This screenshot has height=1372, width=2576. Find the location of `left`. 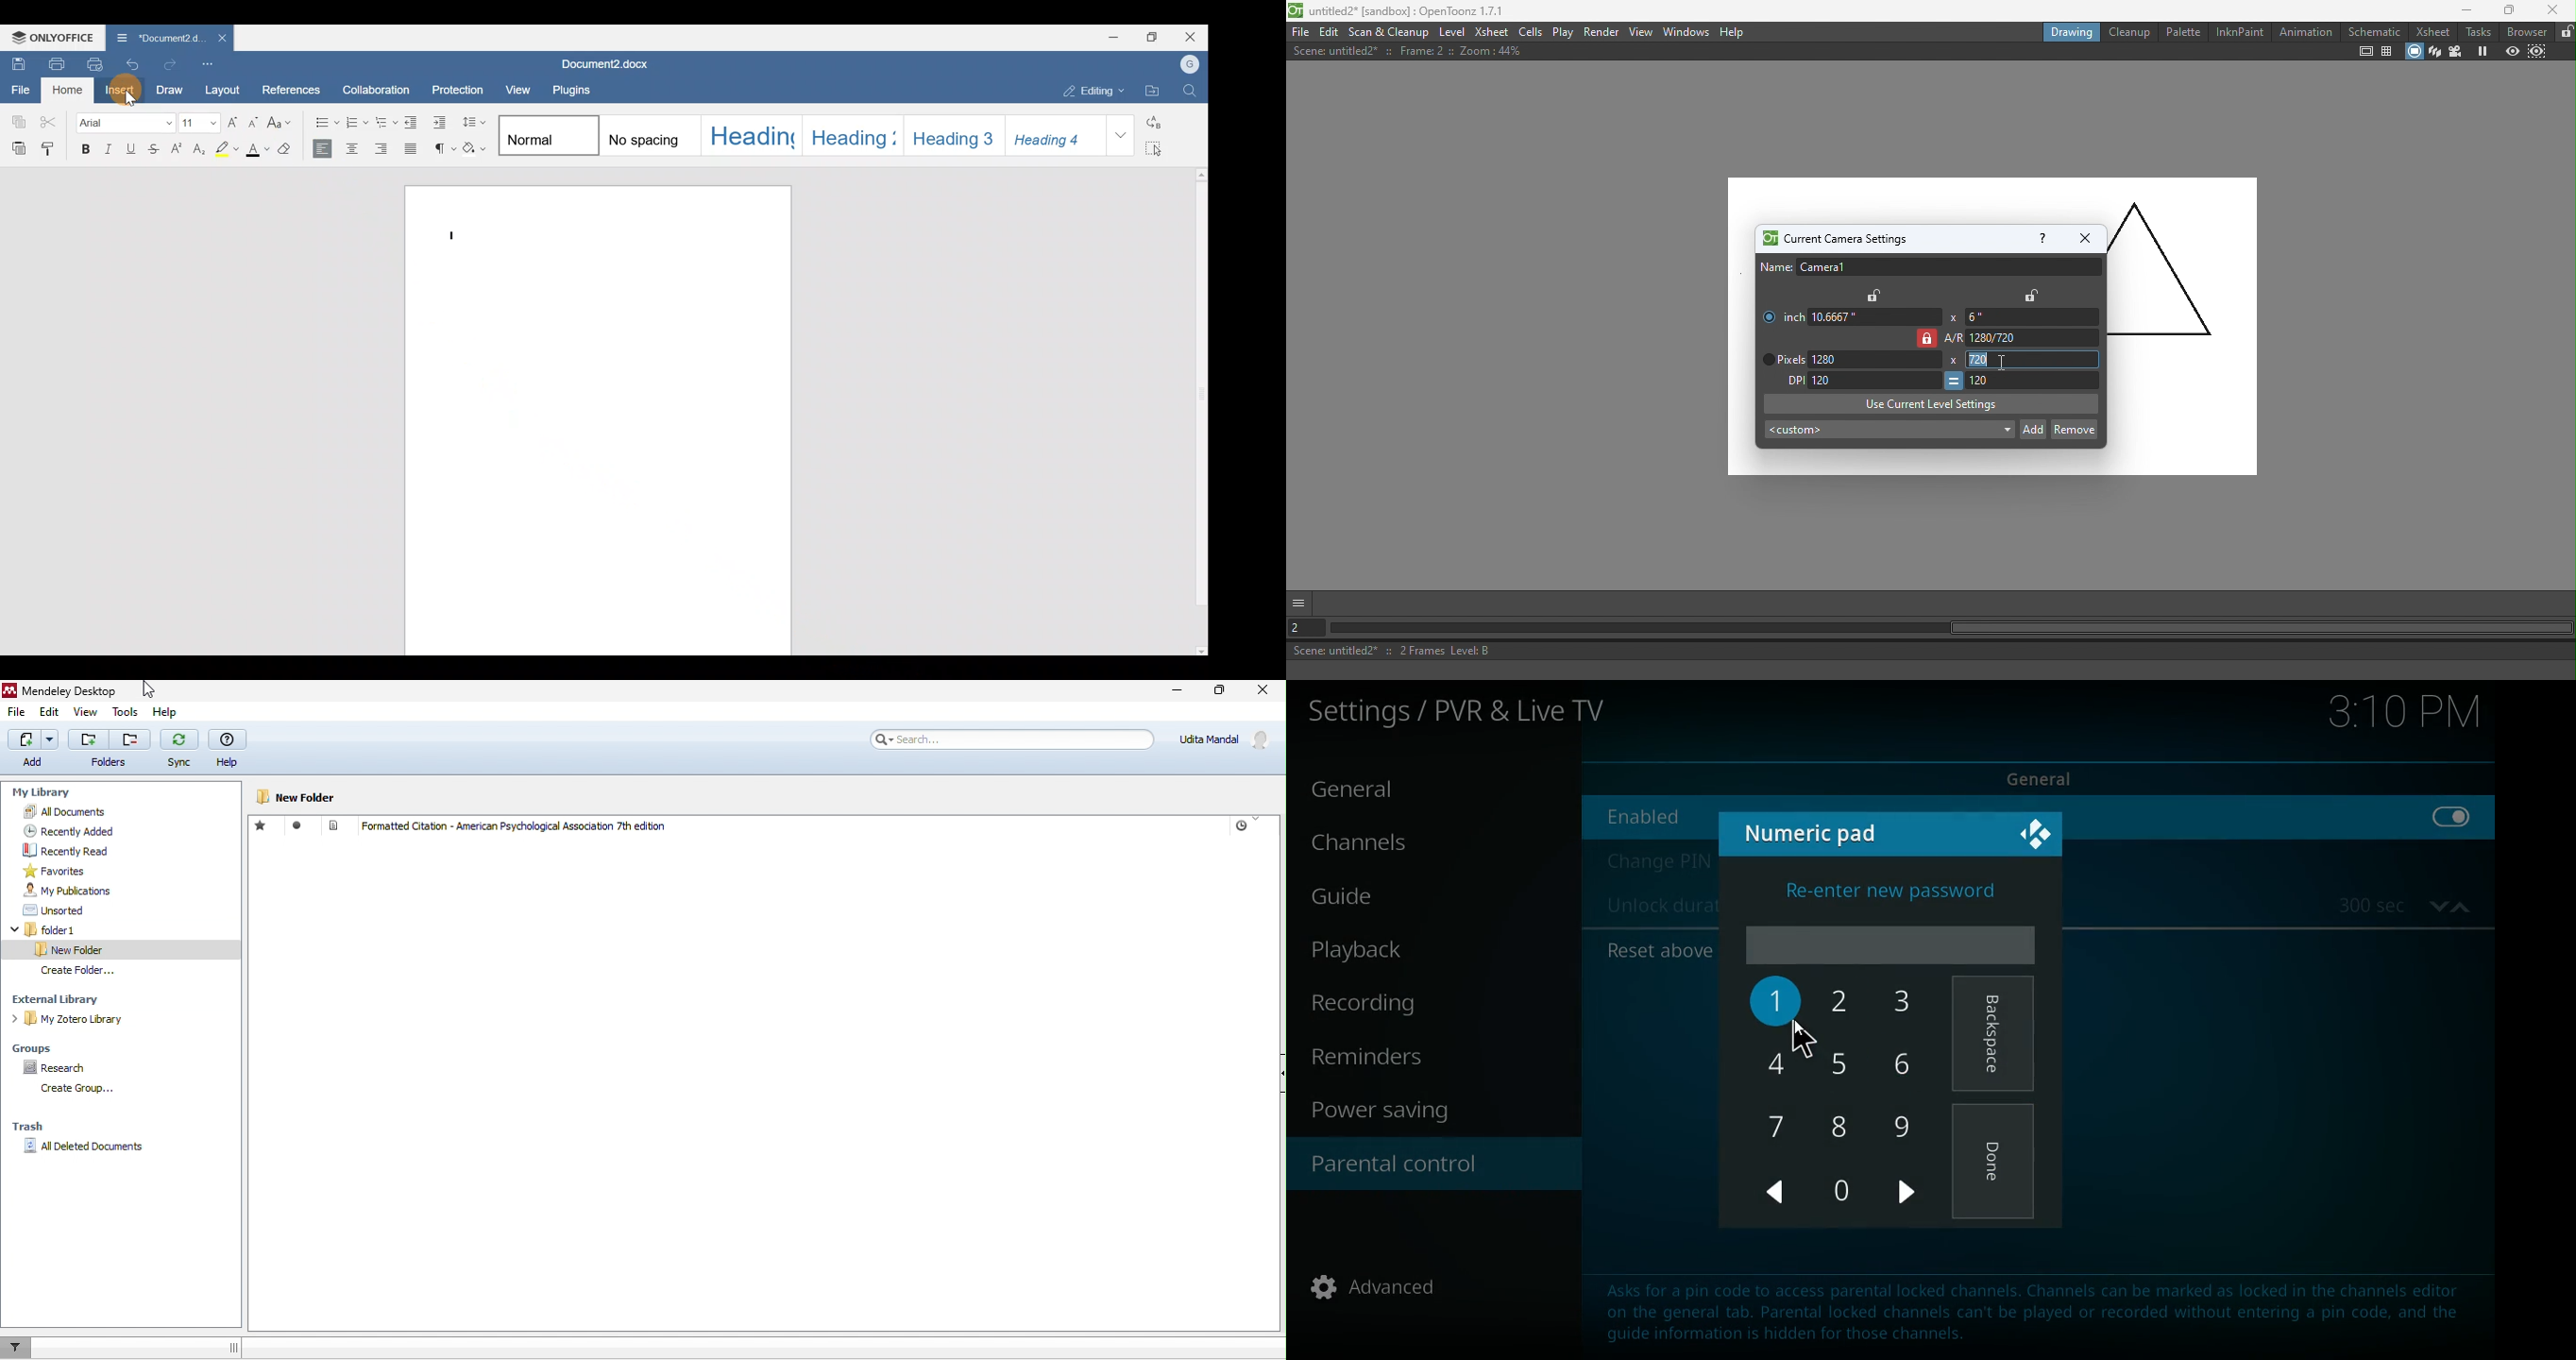

left is located at coordinates (1777, 1193).